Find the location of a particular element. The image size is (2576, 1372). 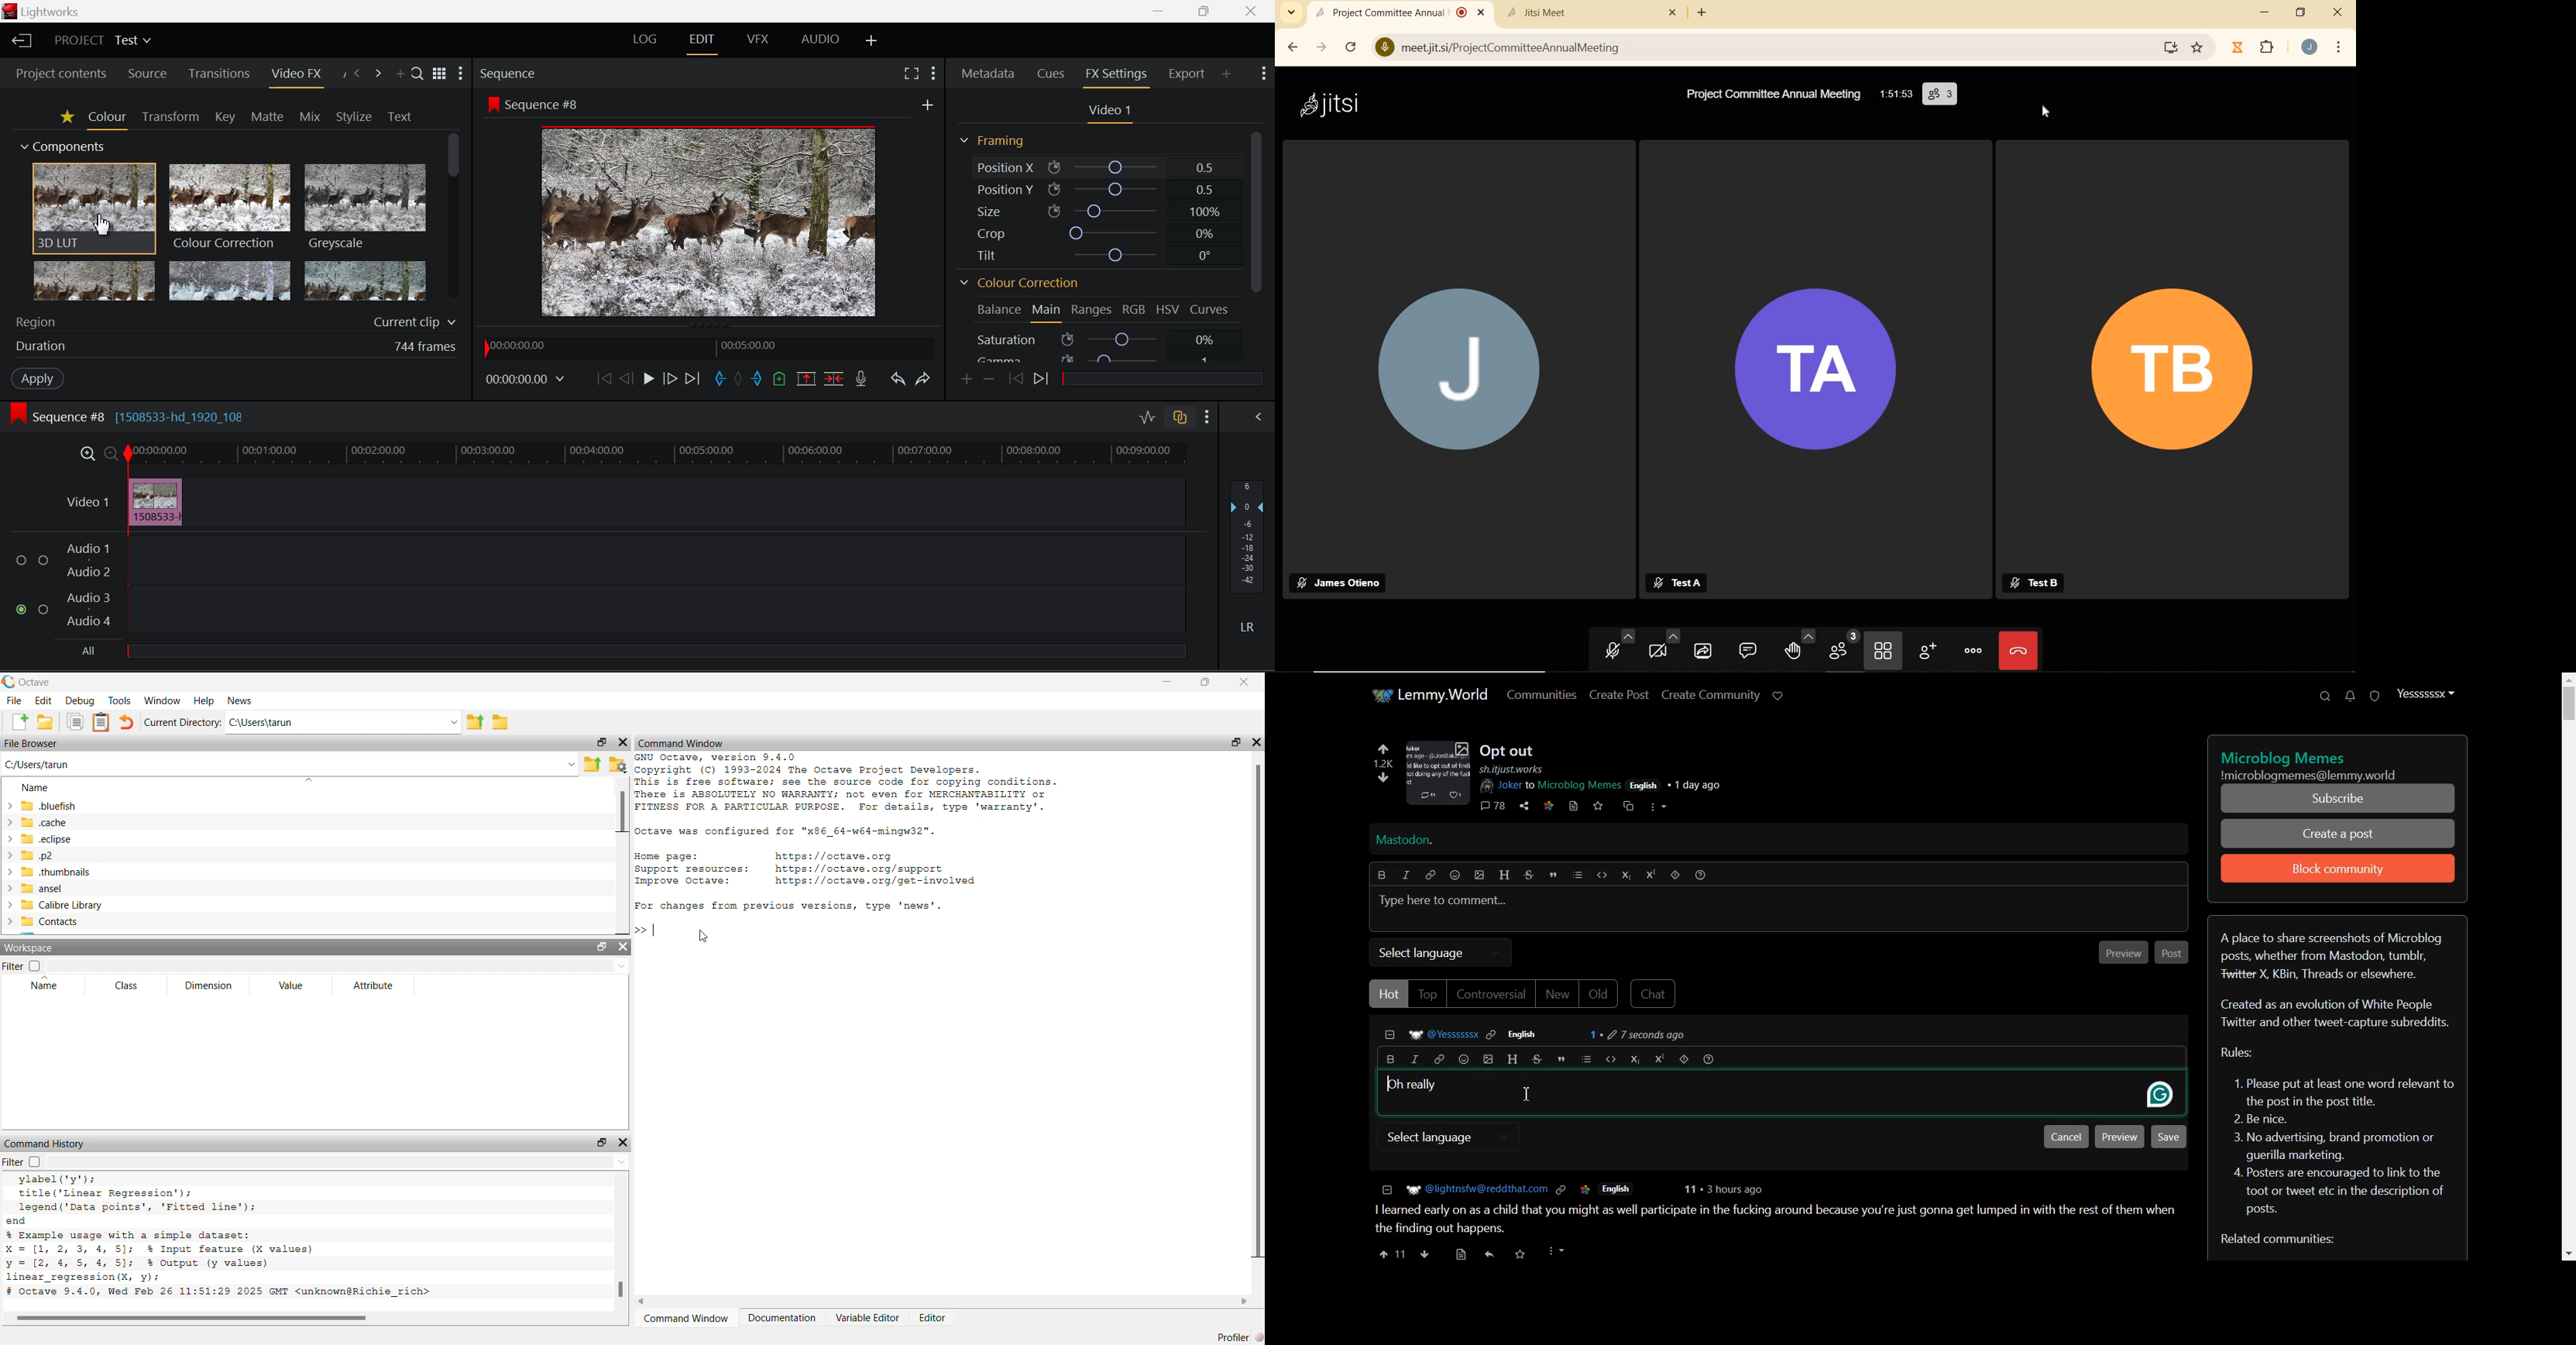

participant's name is located at coordinates (1680, 583).